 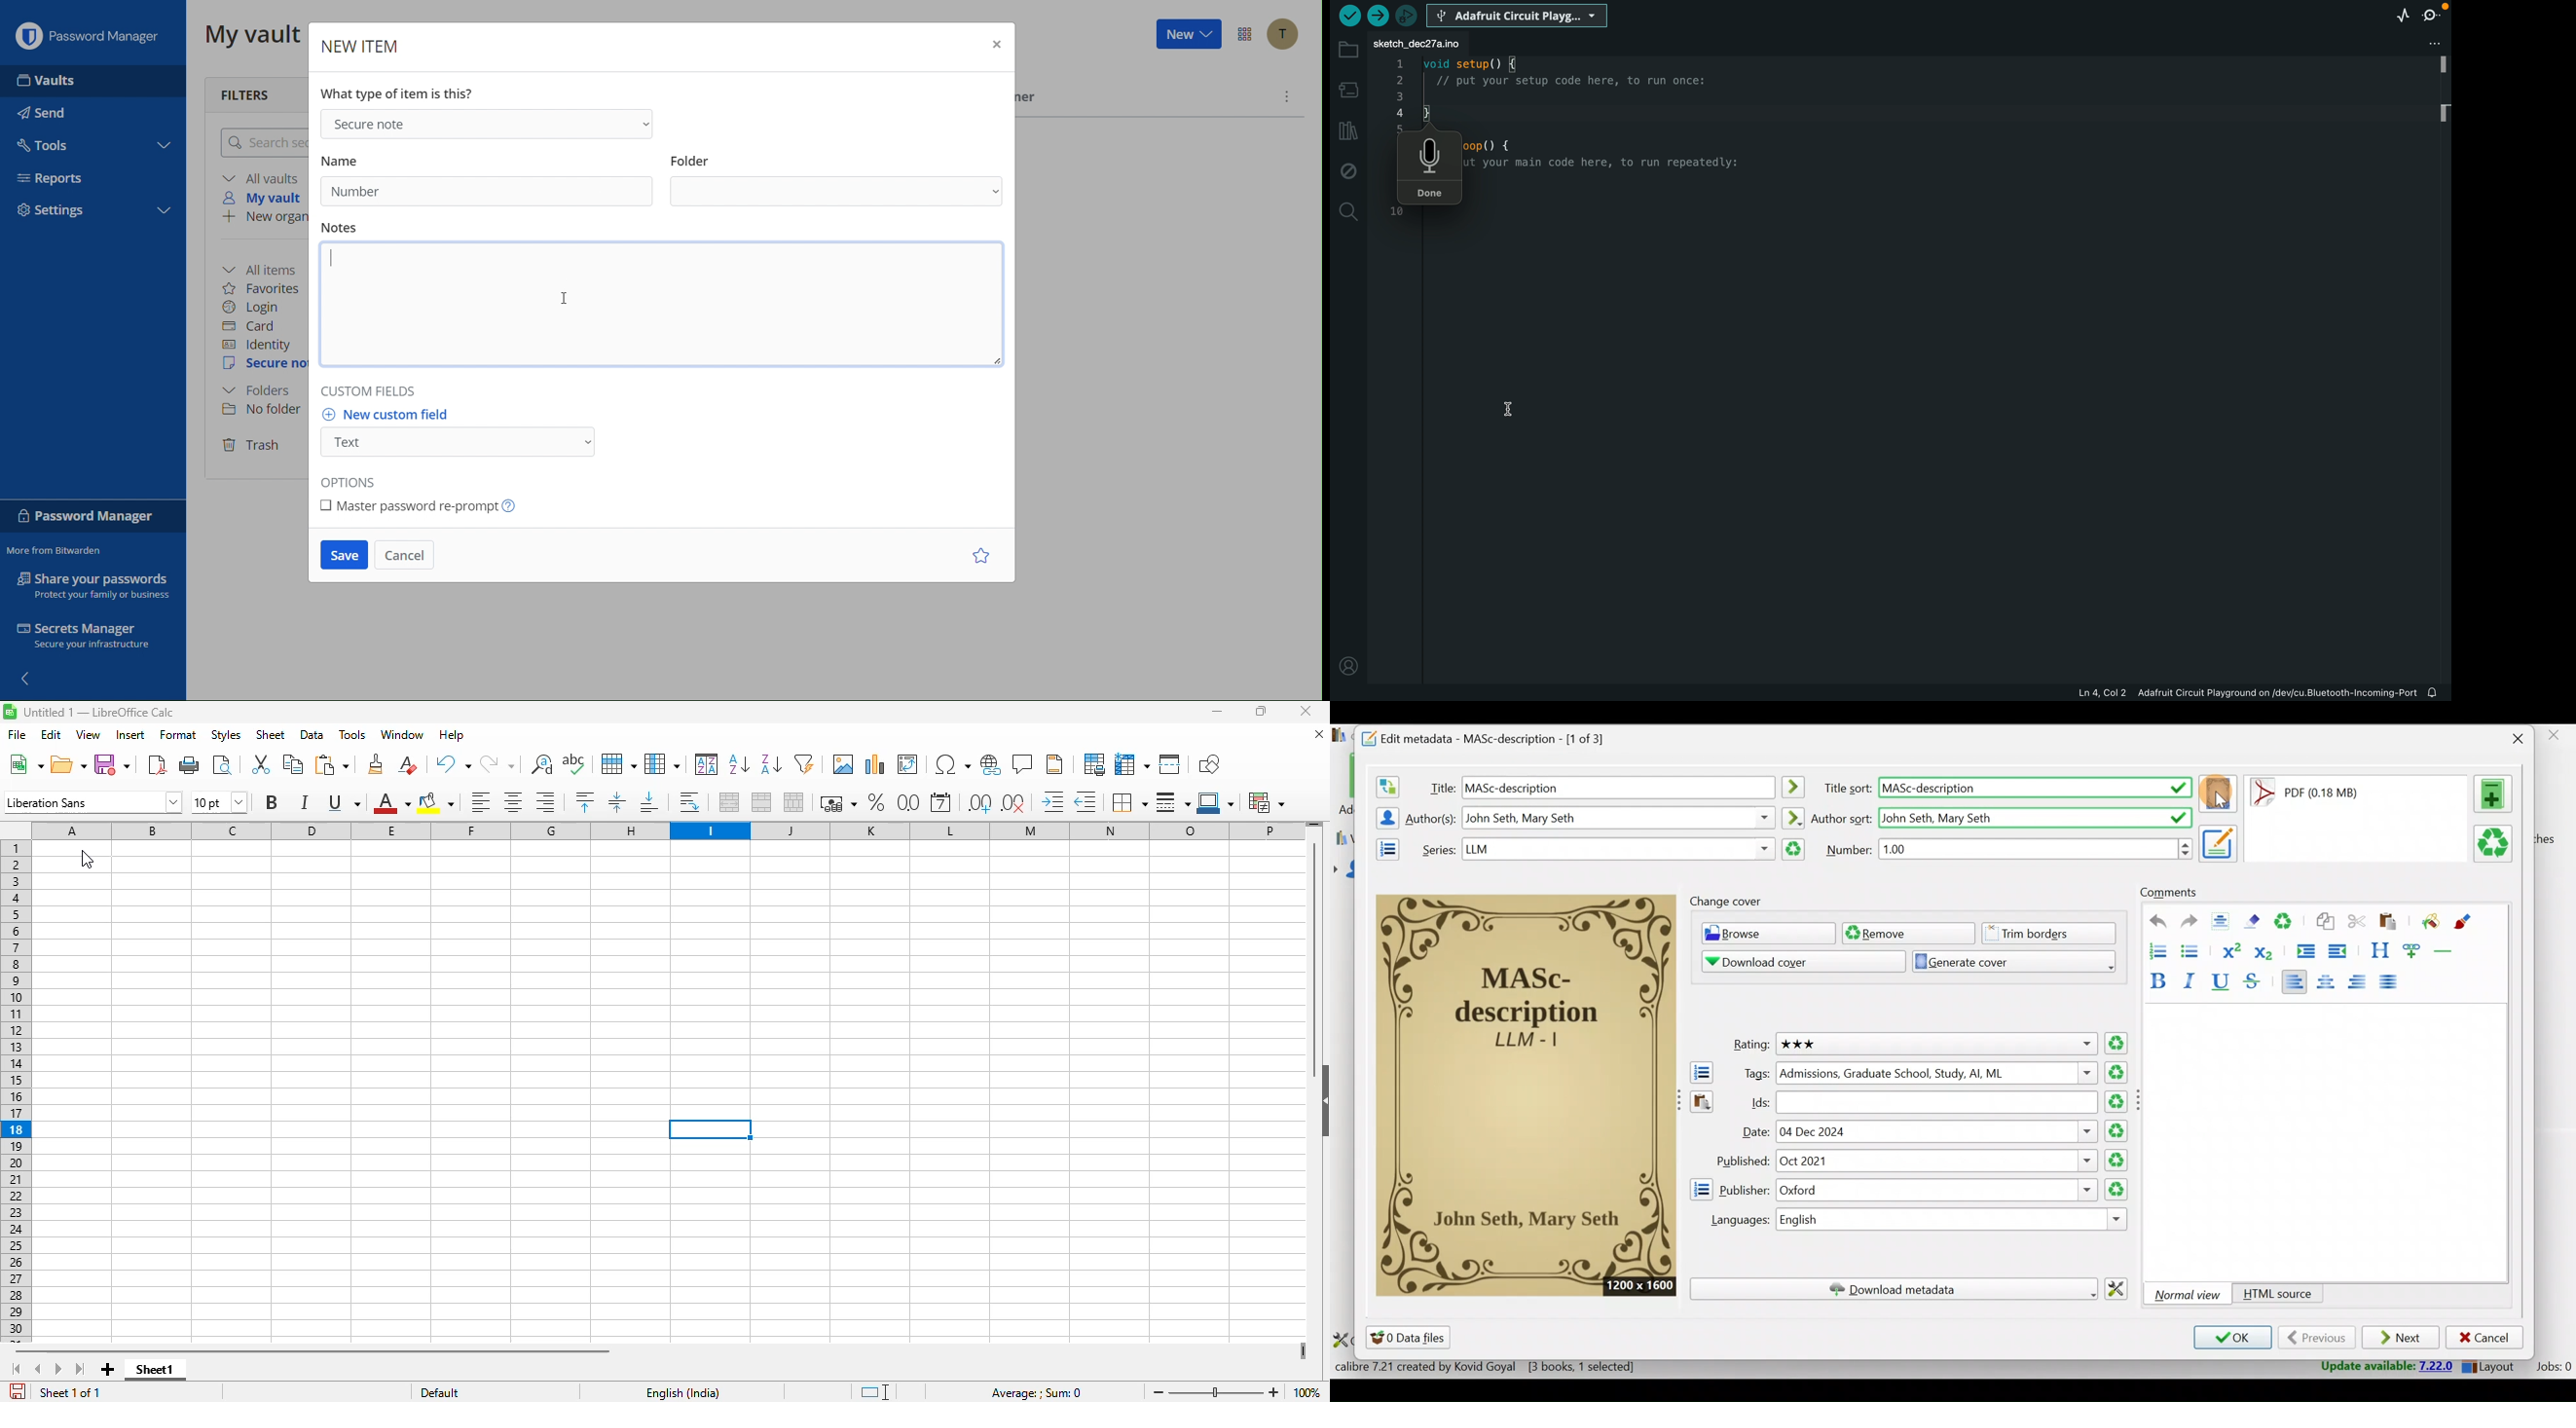 What do you see at coordinates (2255, 921) in the screenshot?
I see `Remove formatting` at bounding box center [2255, 921].